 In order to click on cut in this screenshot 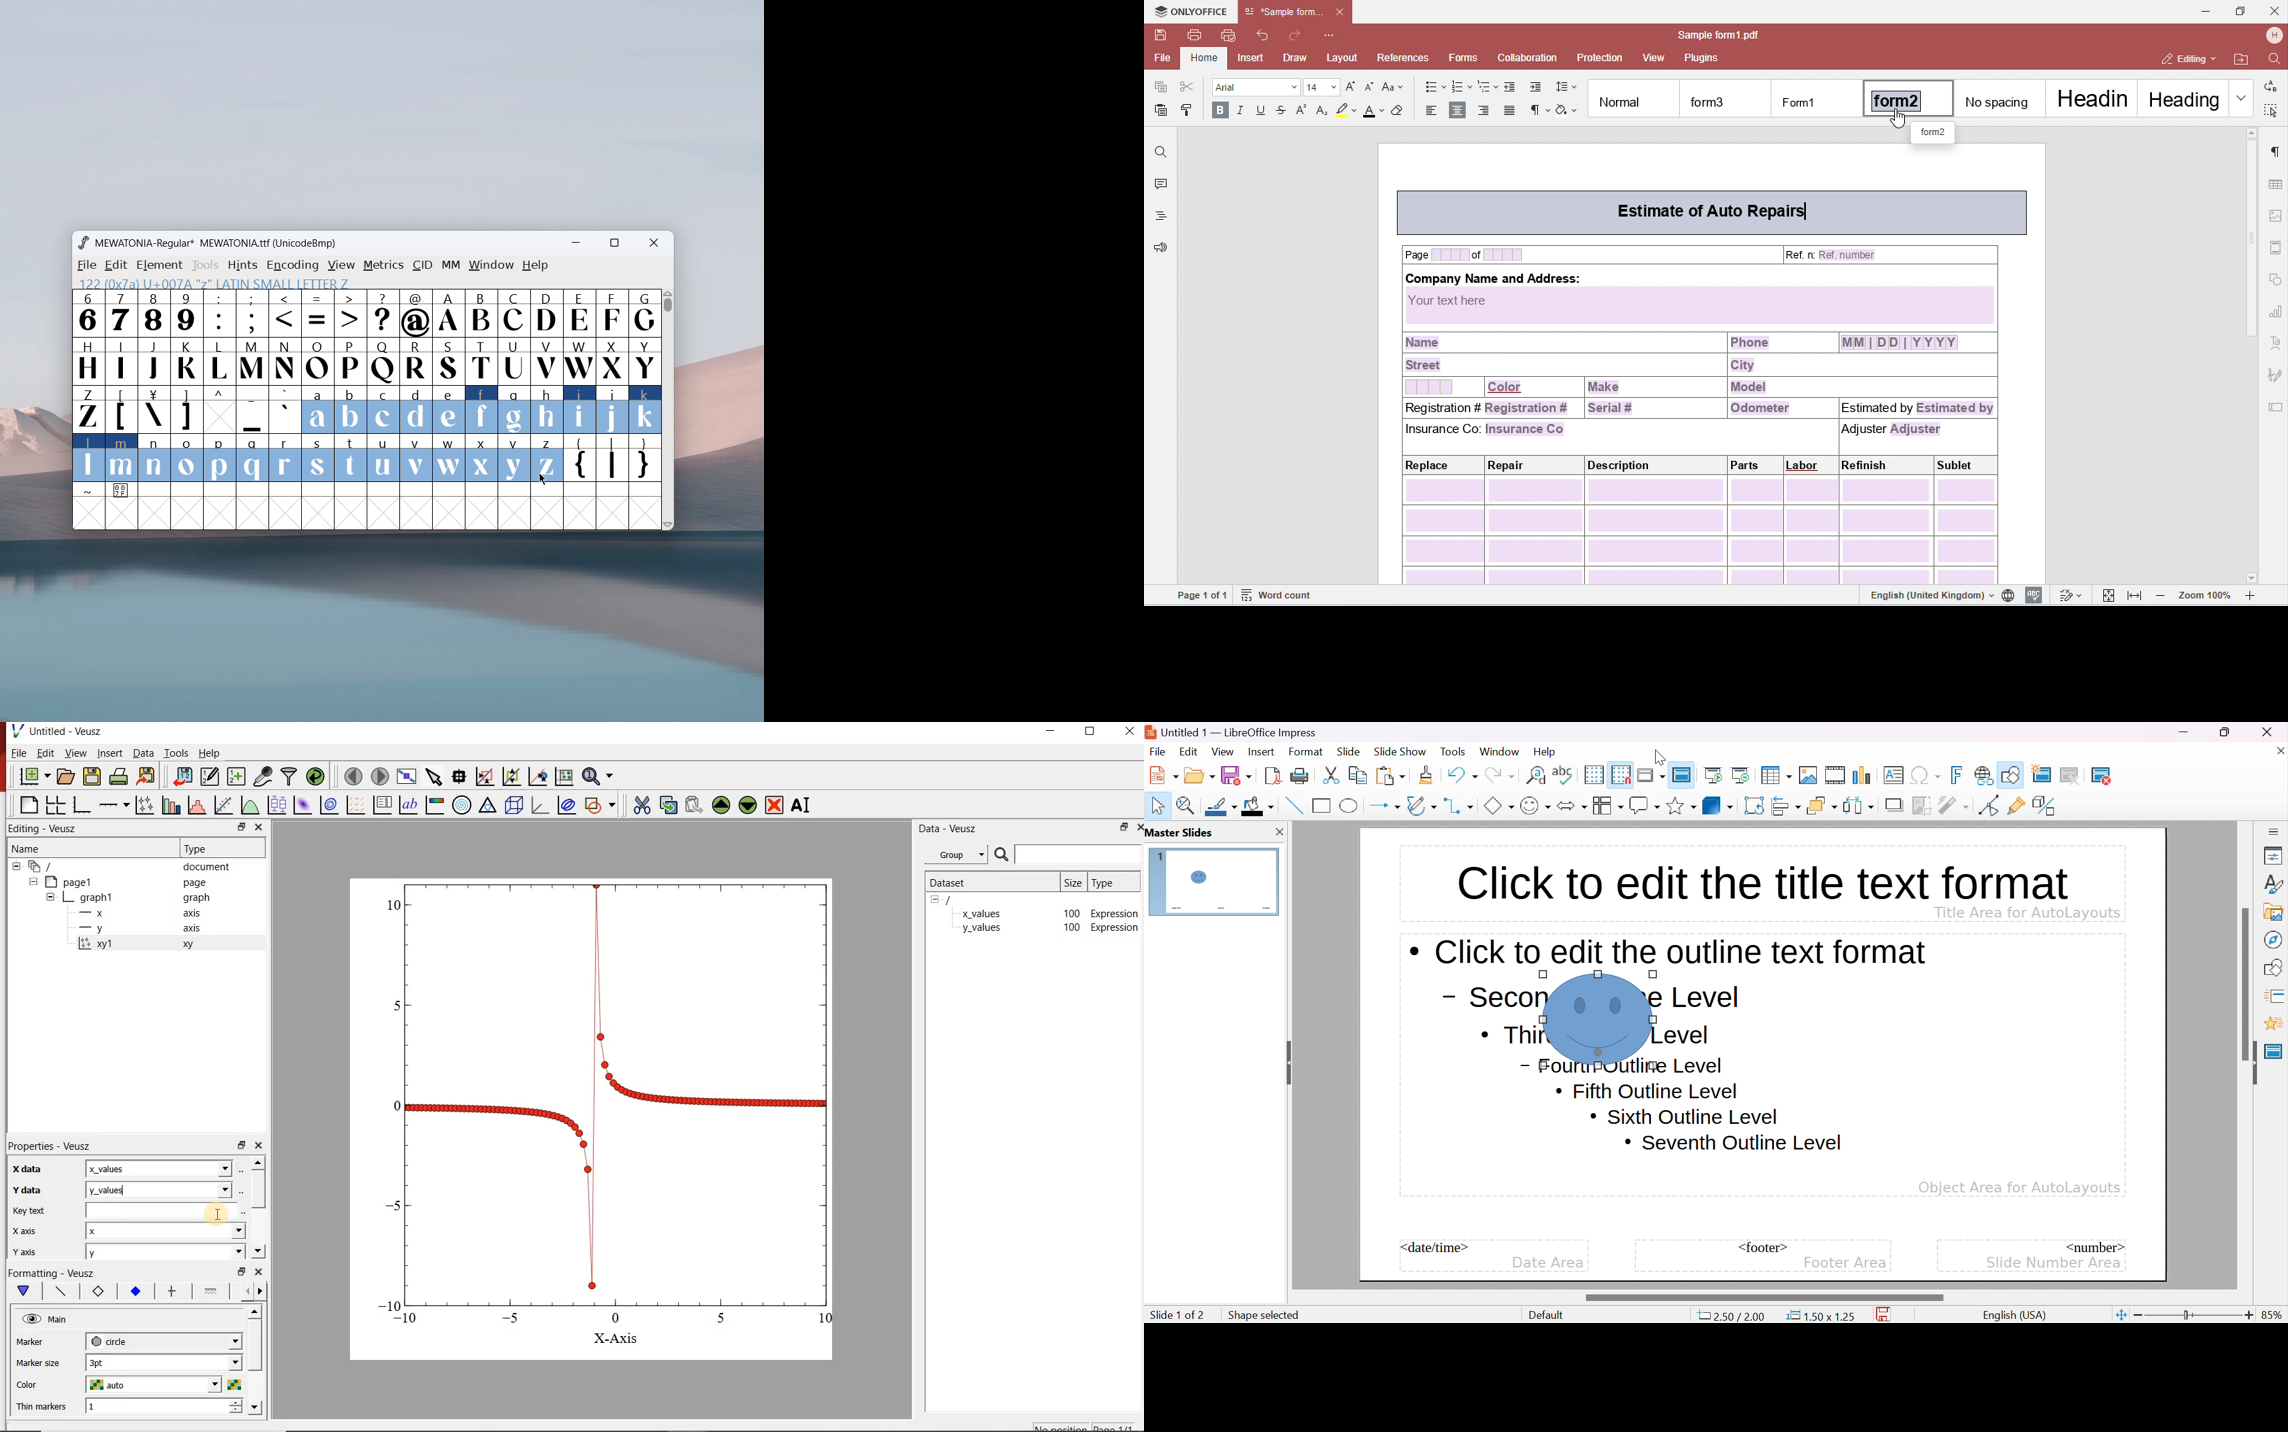, I will do `click(1331, 775)`.